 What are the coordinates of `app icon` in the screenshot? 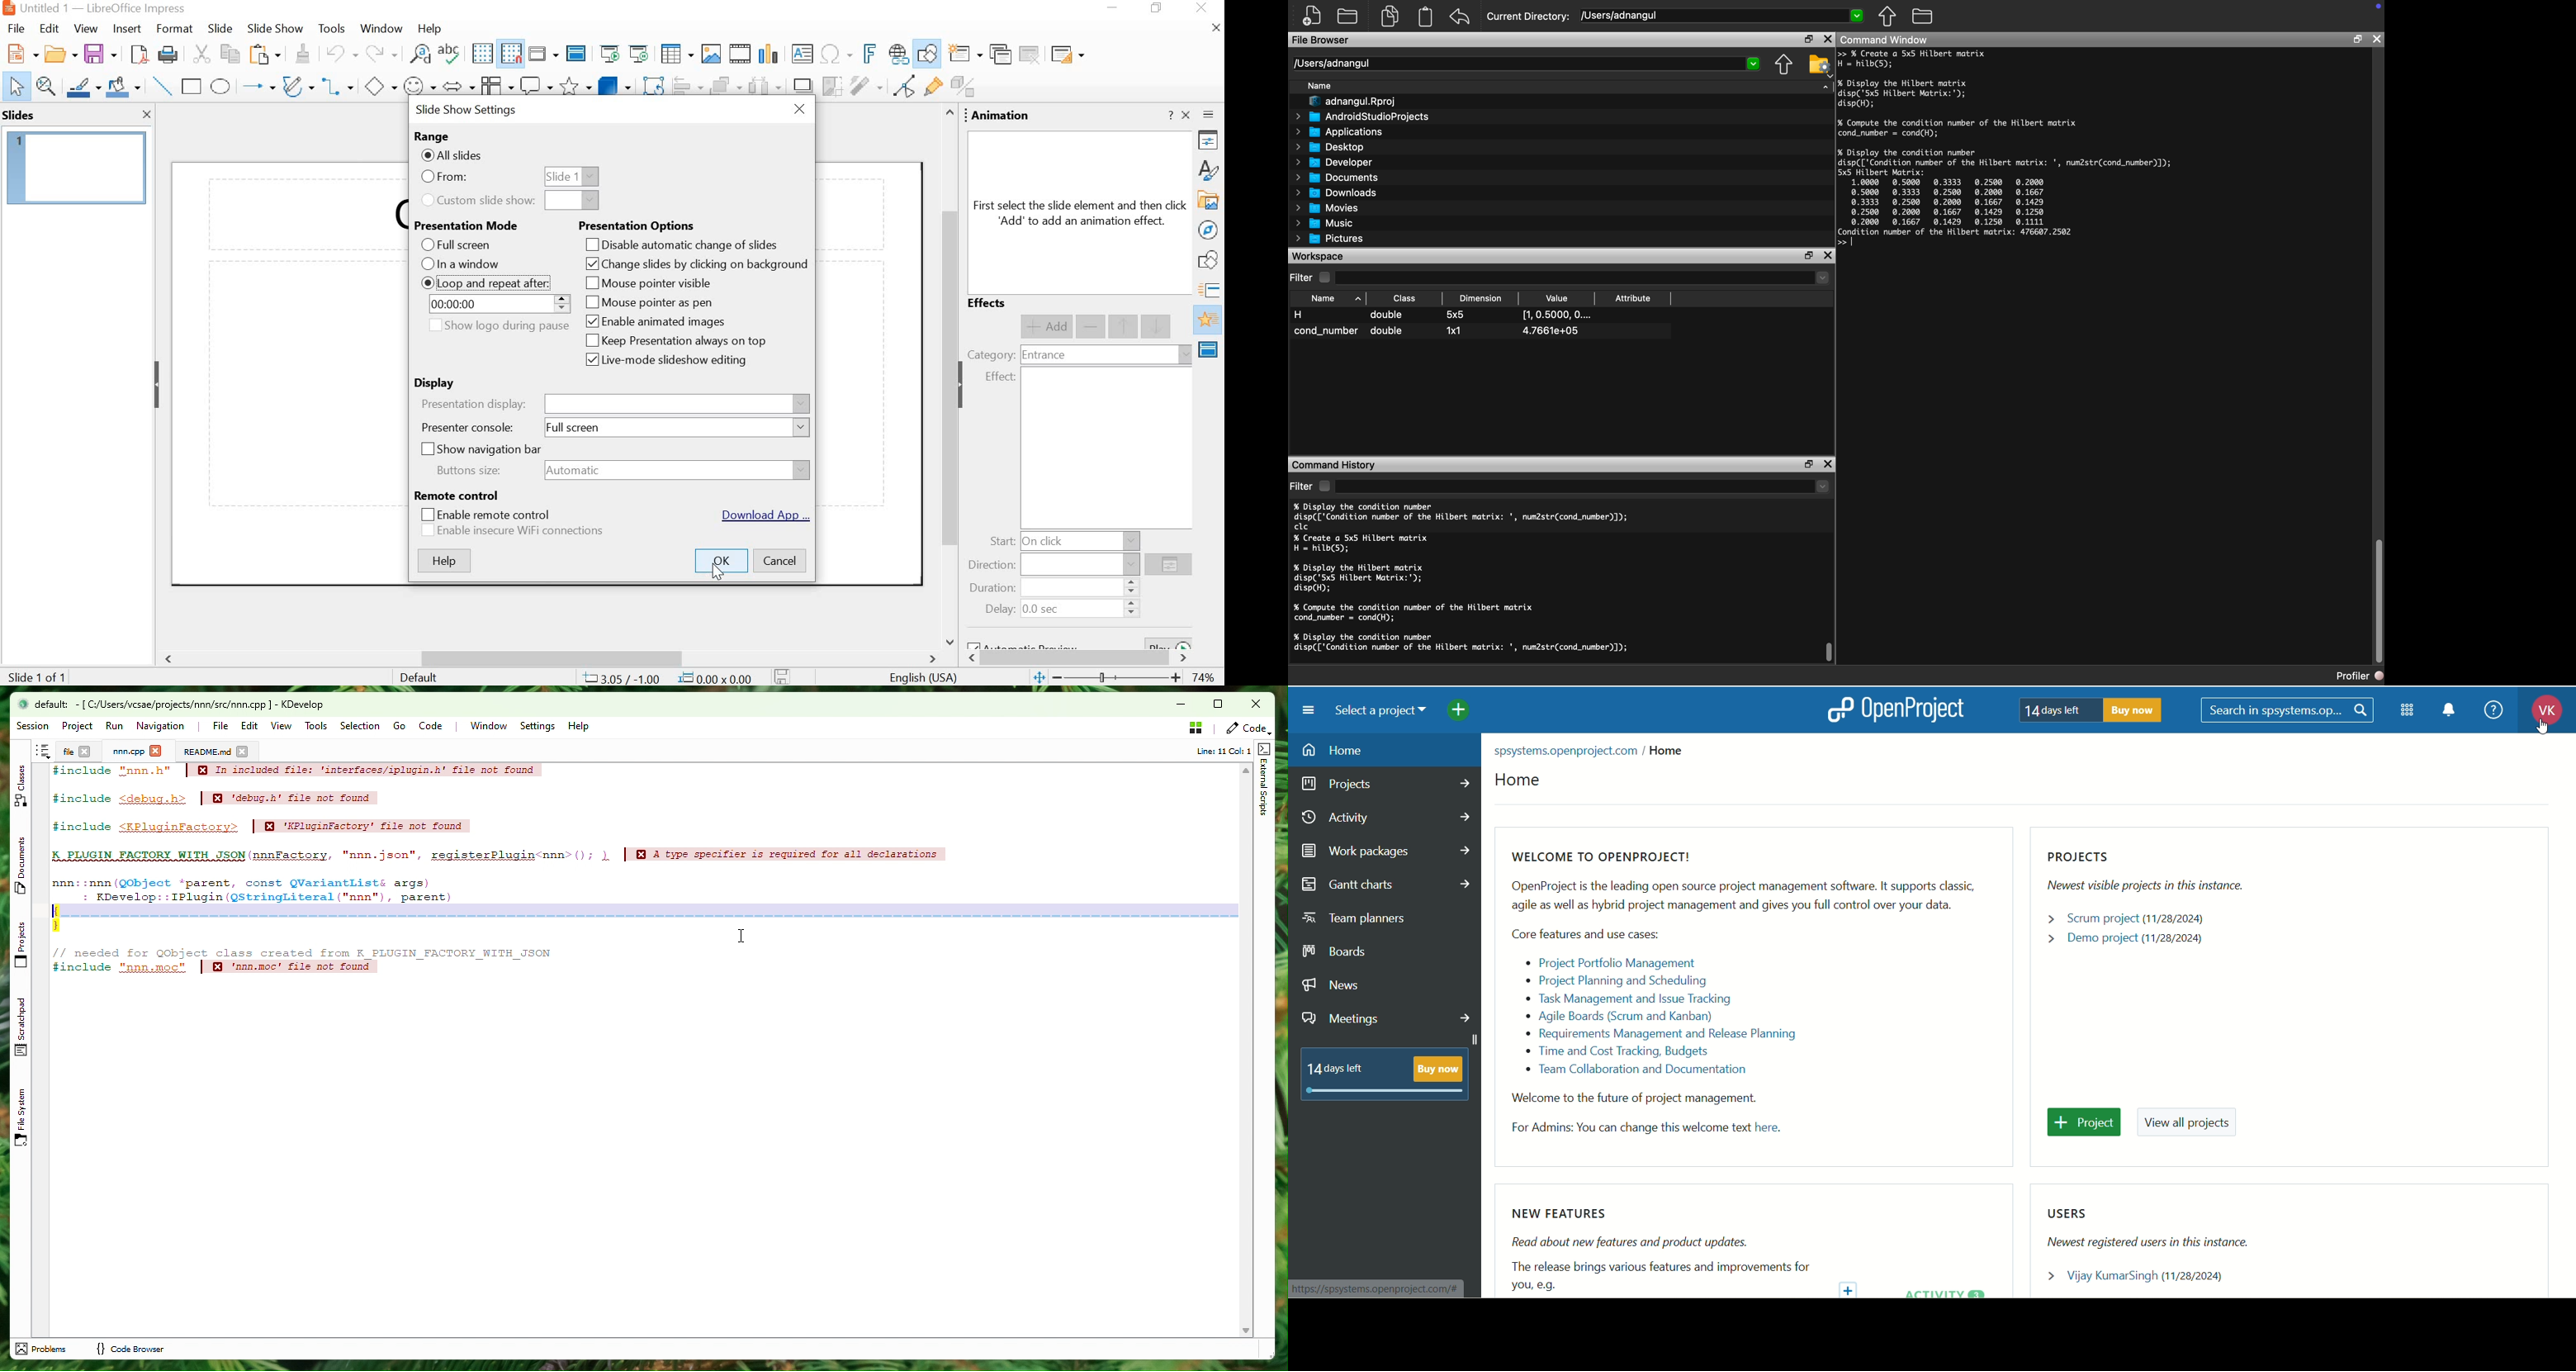 It's located at (8, 8).